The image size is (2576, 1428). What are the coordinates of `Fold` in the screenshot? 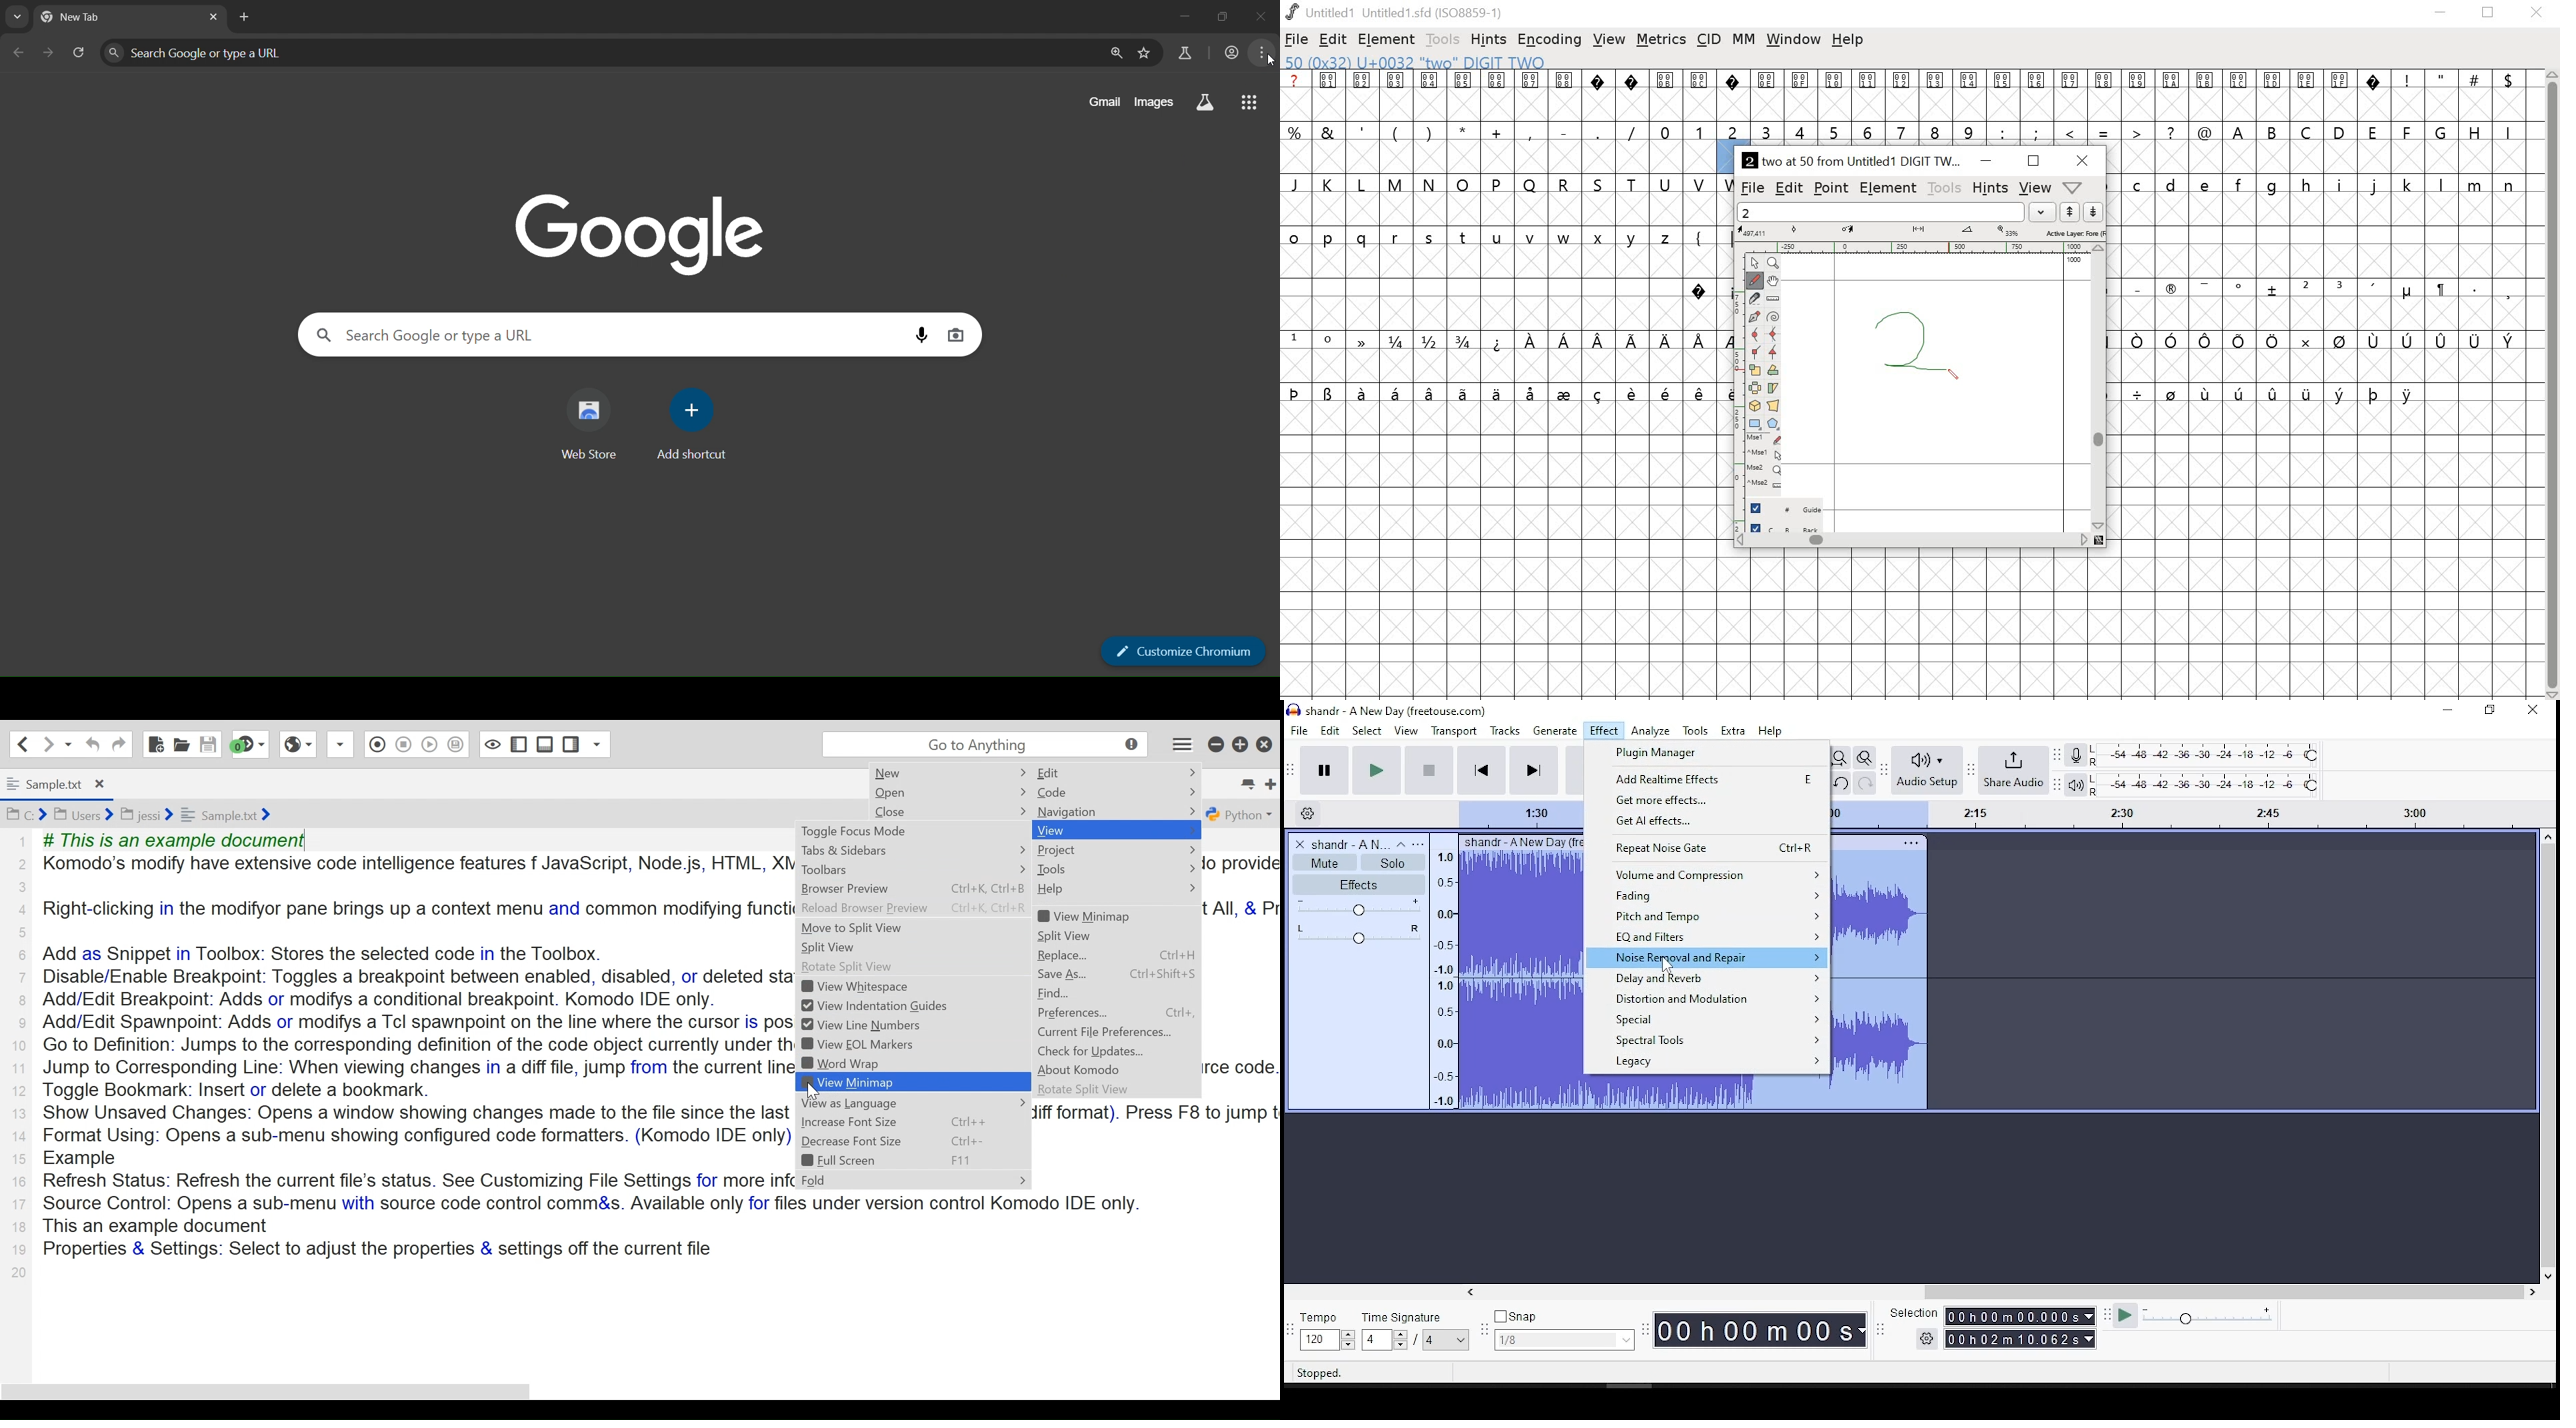 It's located at (913, 1180).